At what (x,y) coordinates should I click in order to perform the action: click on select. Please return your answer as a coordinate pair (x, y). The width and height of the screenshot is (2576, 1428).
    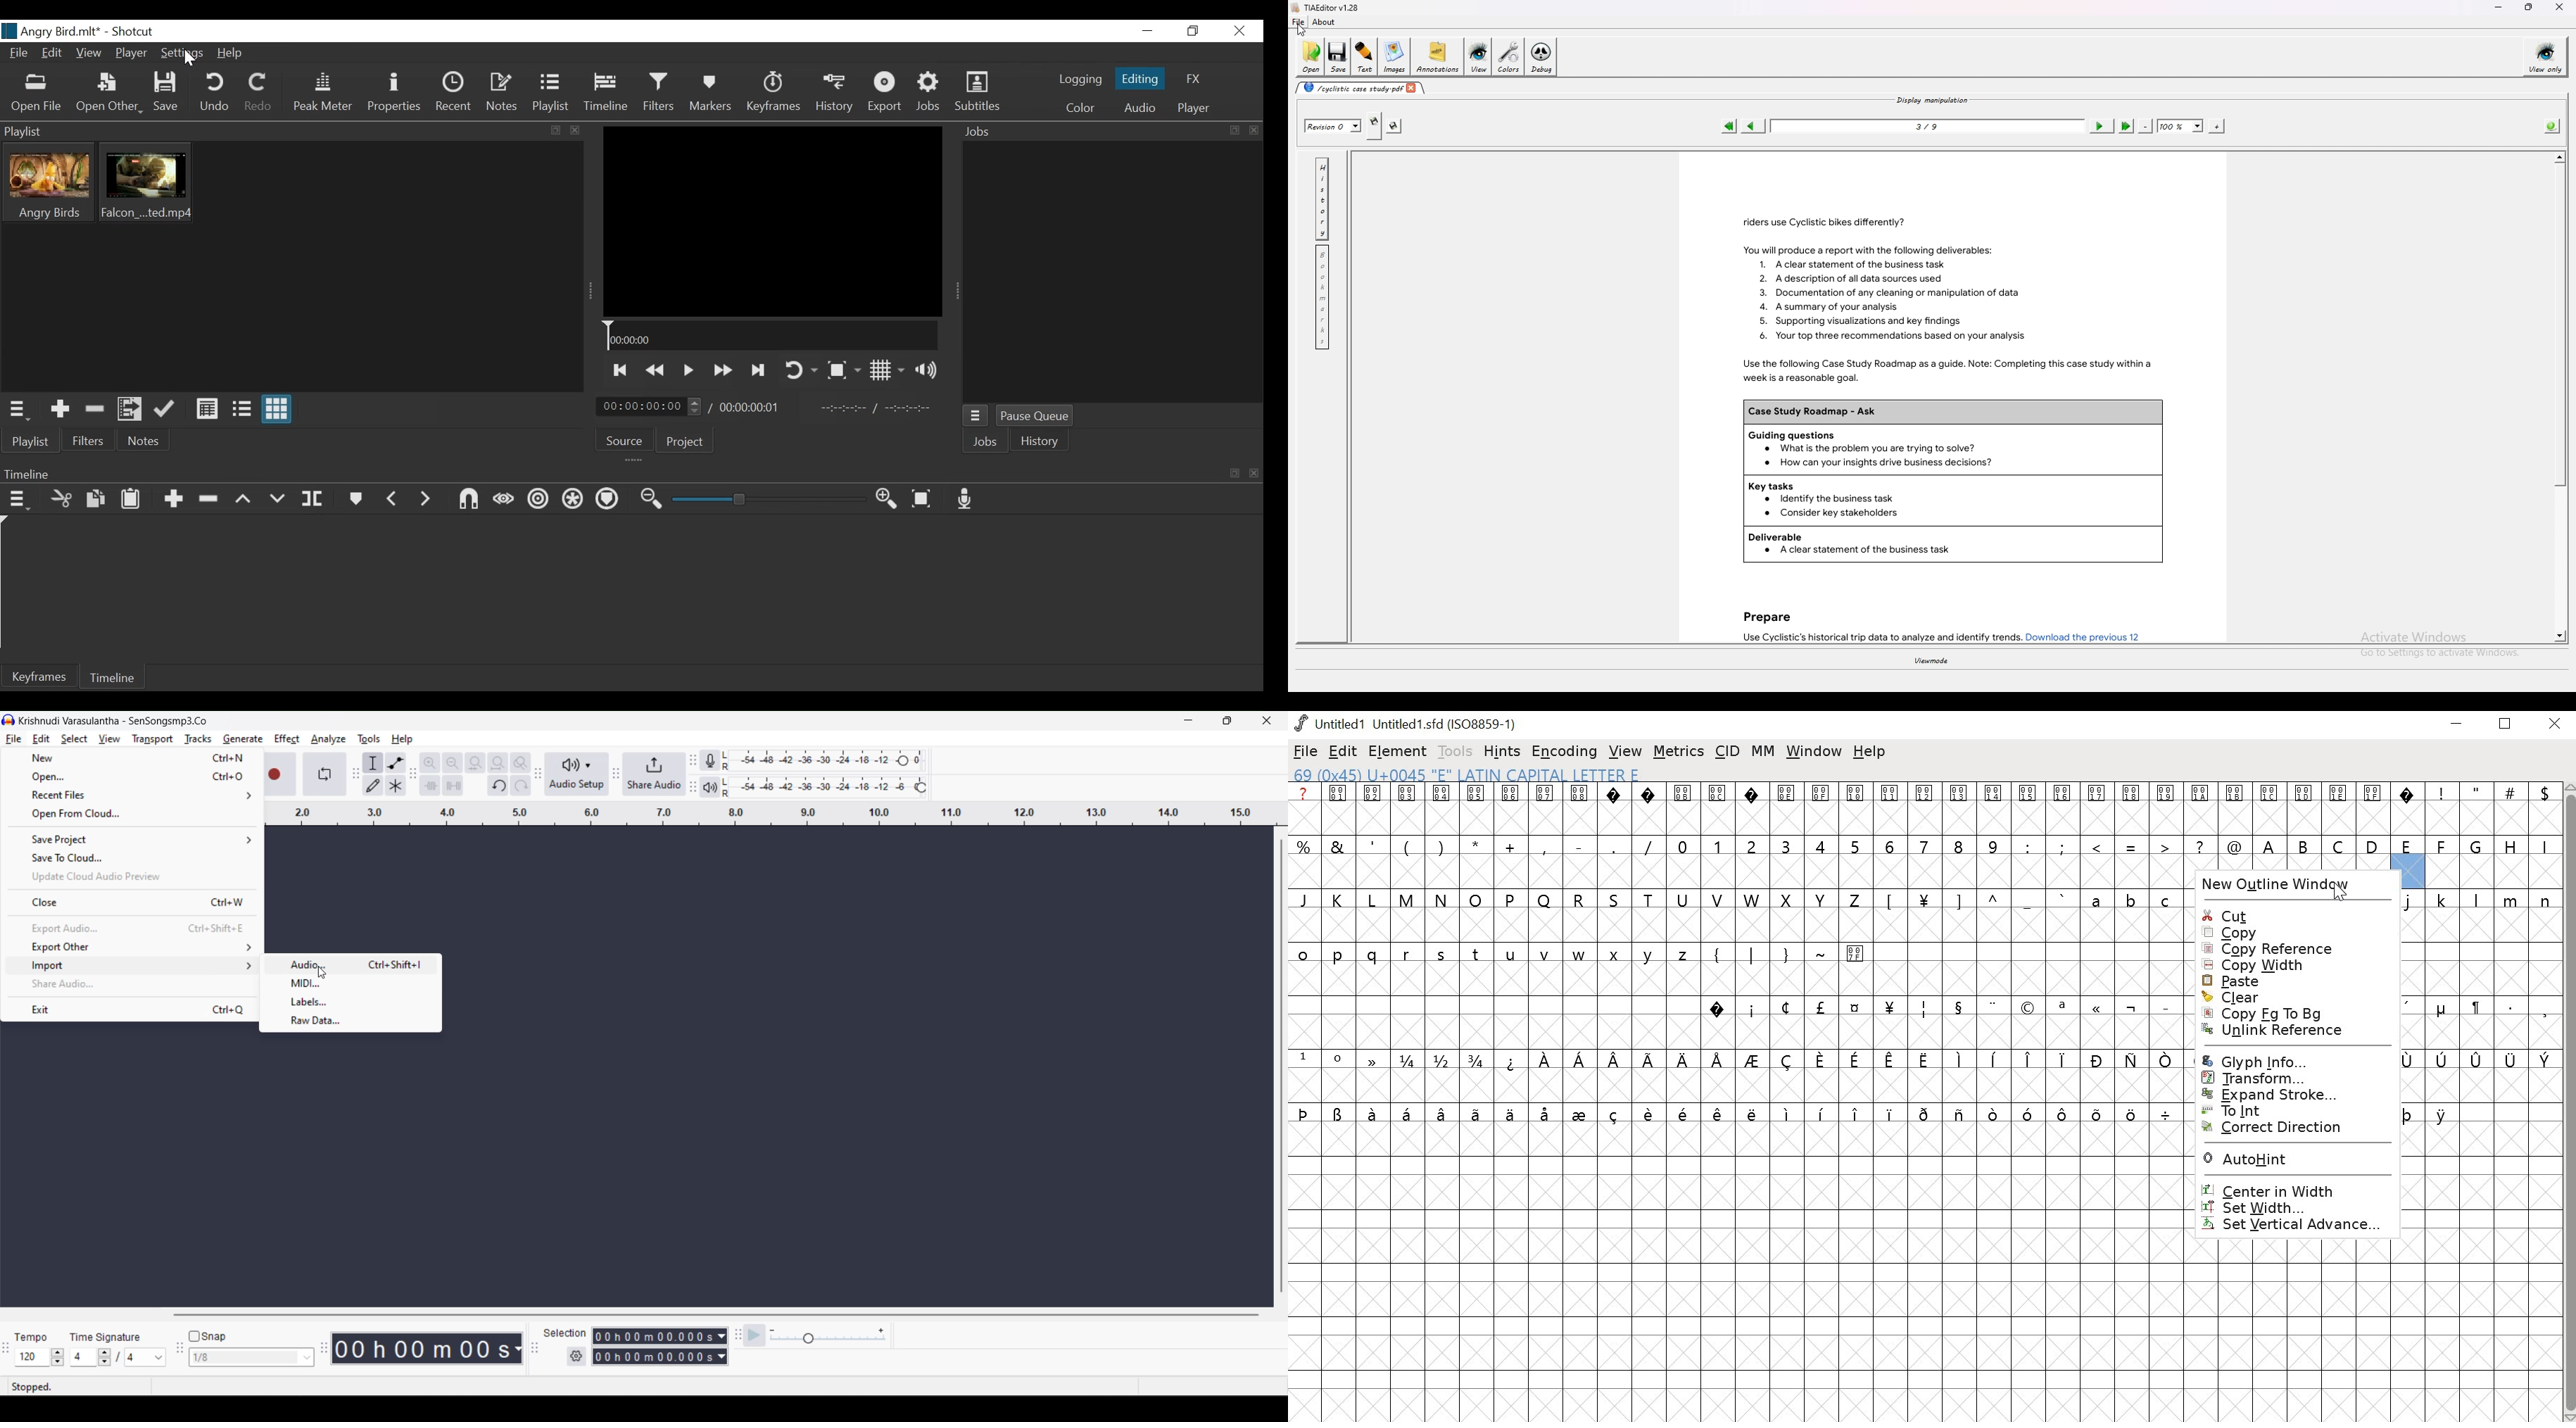
    Looking at the image, I should click on (76, 739).